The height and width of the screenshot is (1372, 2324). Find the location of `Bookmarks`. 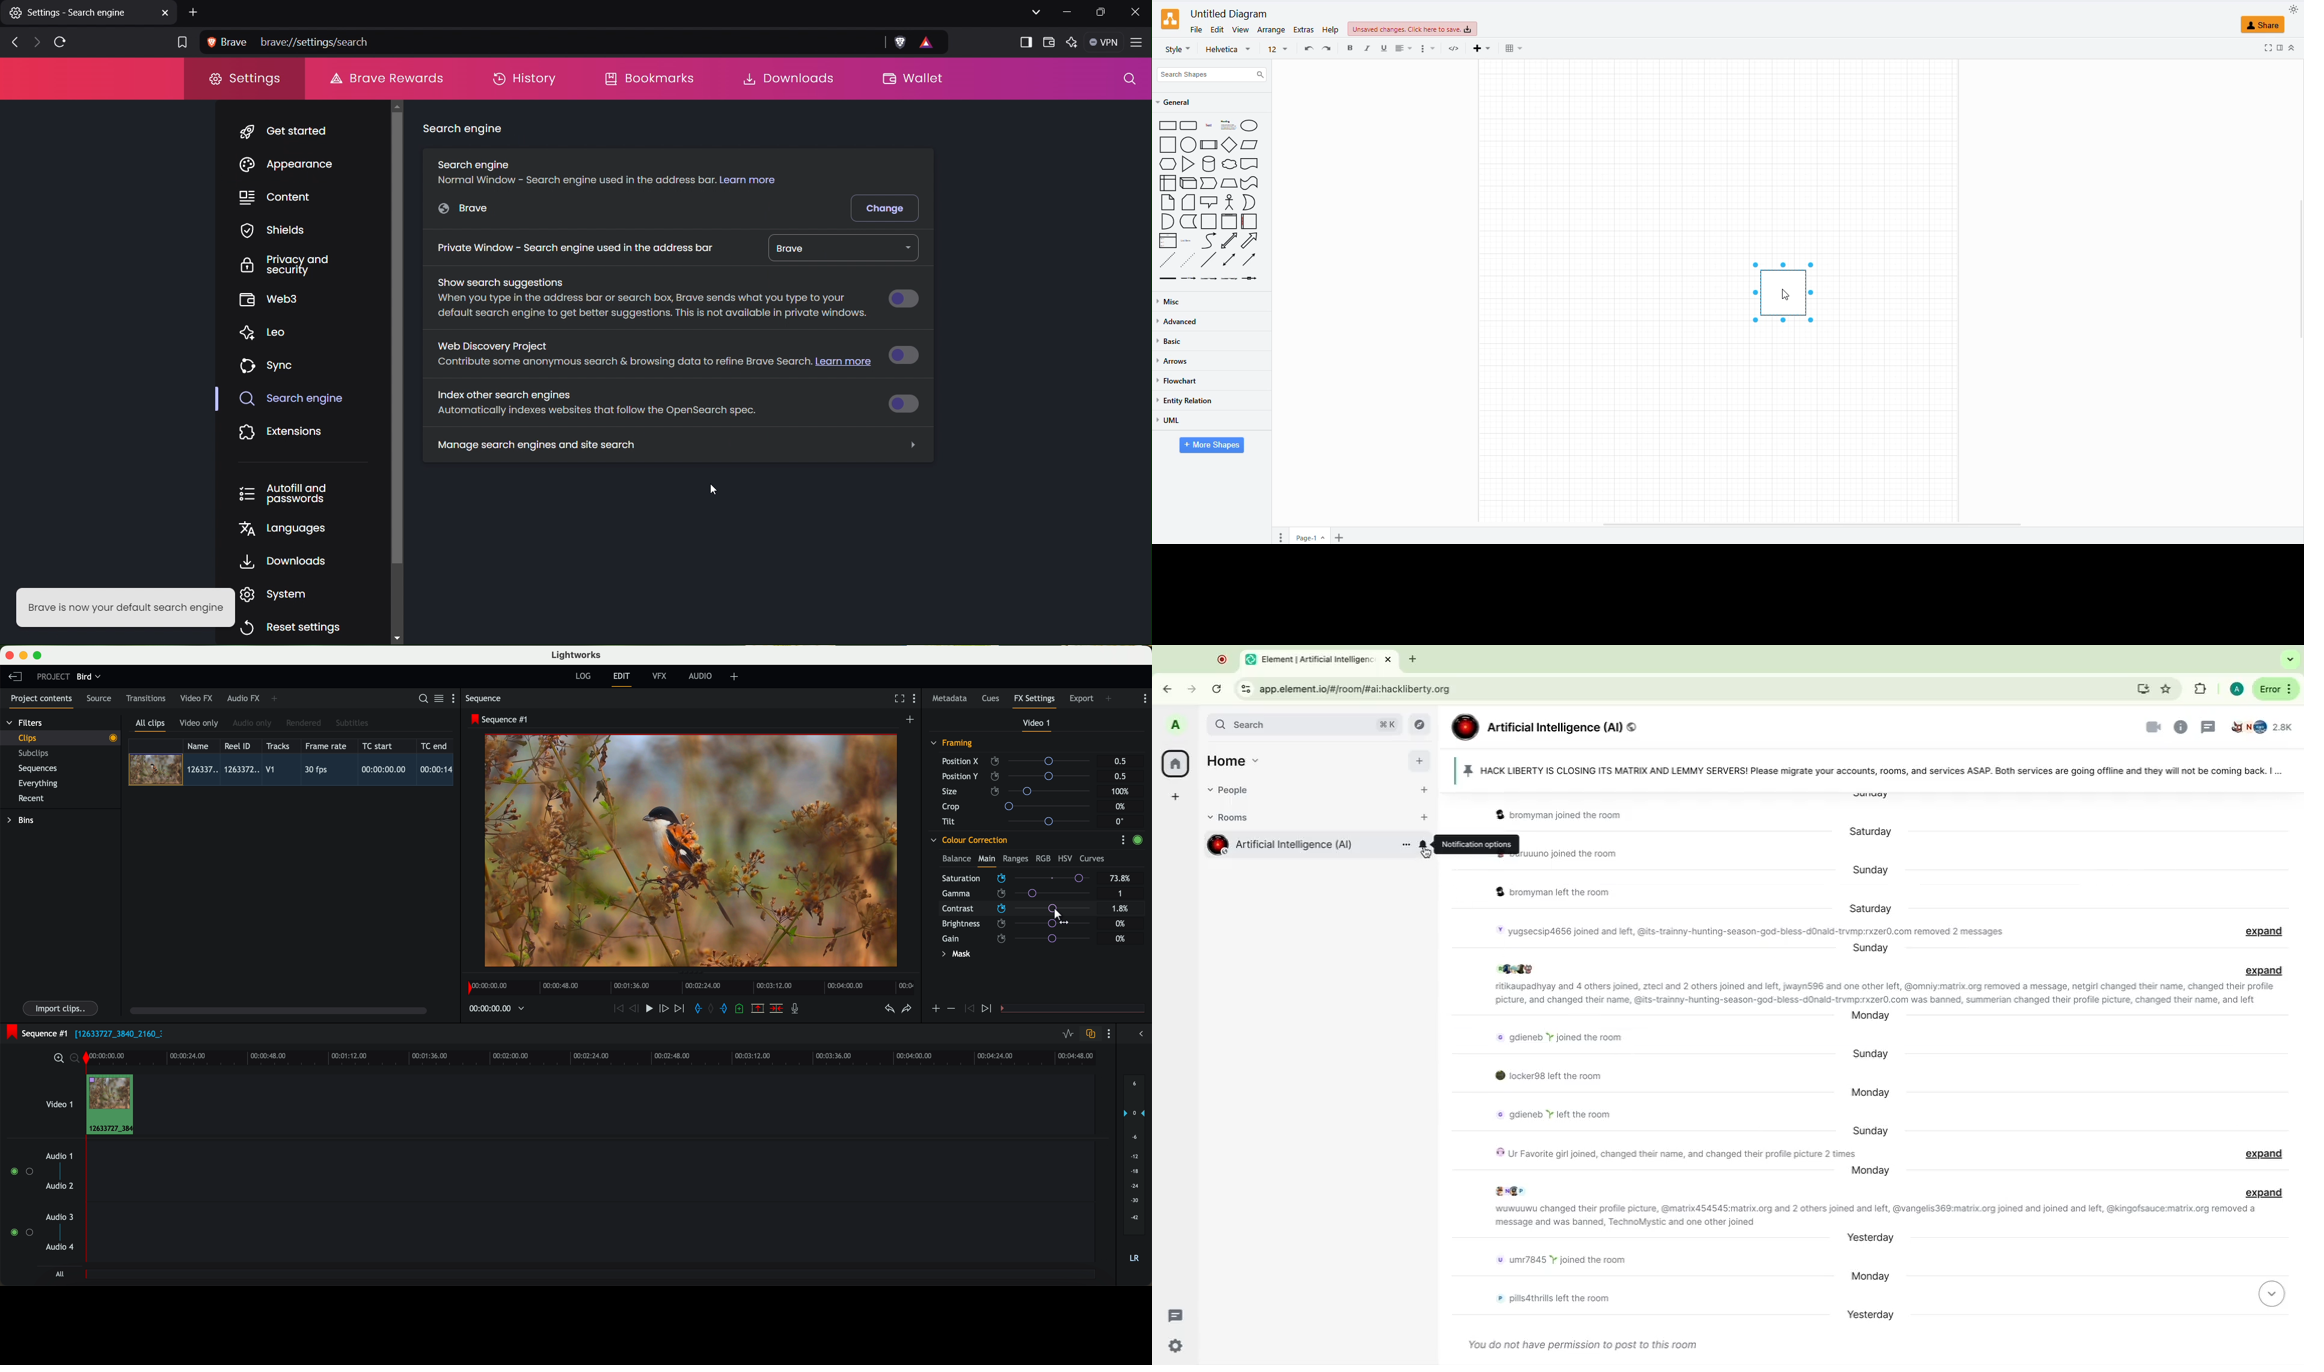

Bookmarks is located at coordinates (651, 78).